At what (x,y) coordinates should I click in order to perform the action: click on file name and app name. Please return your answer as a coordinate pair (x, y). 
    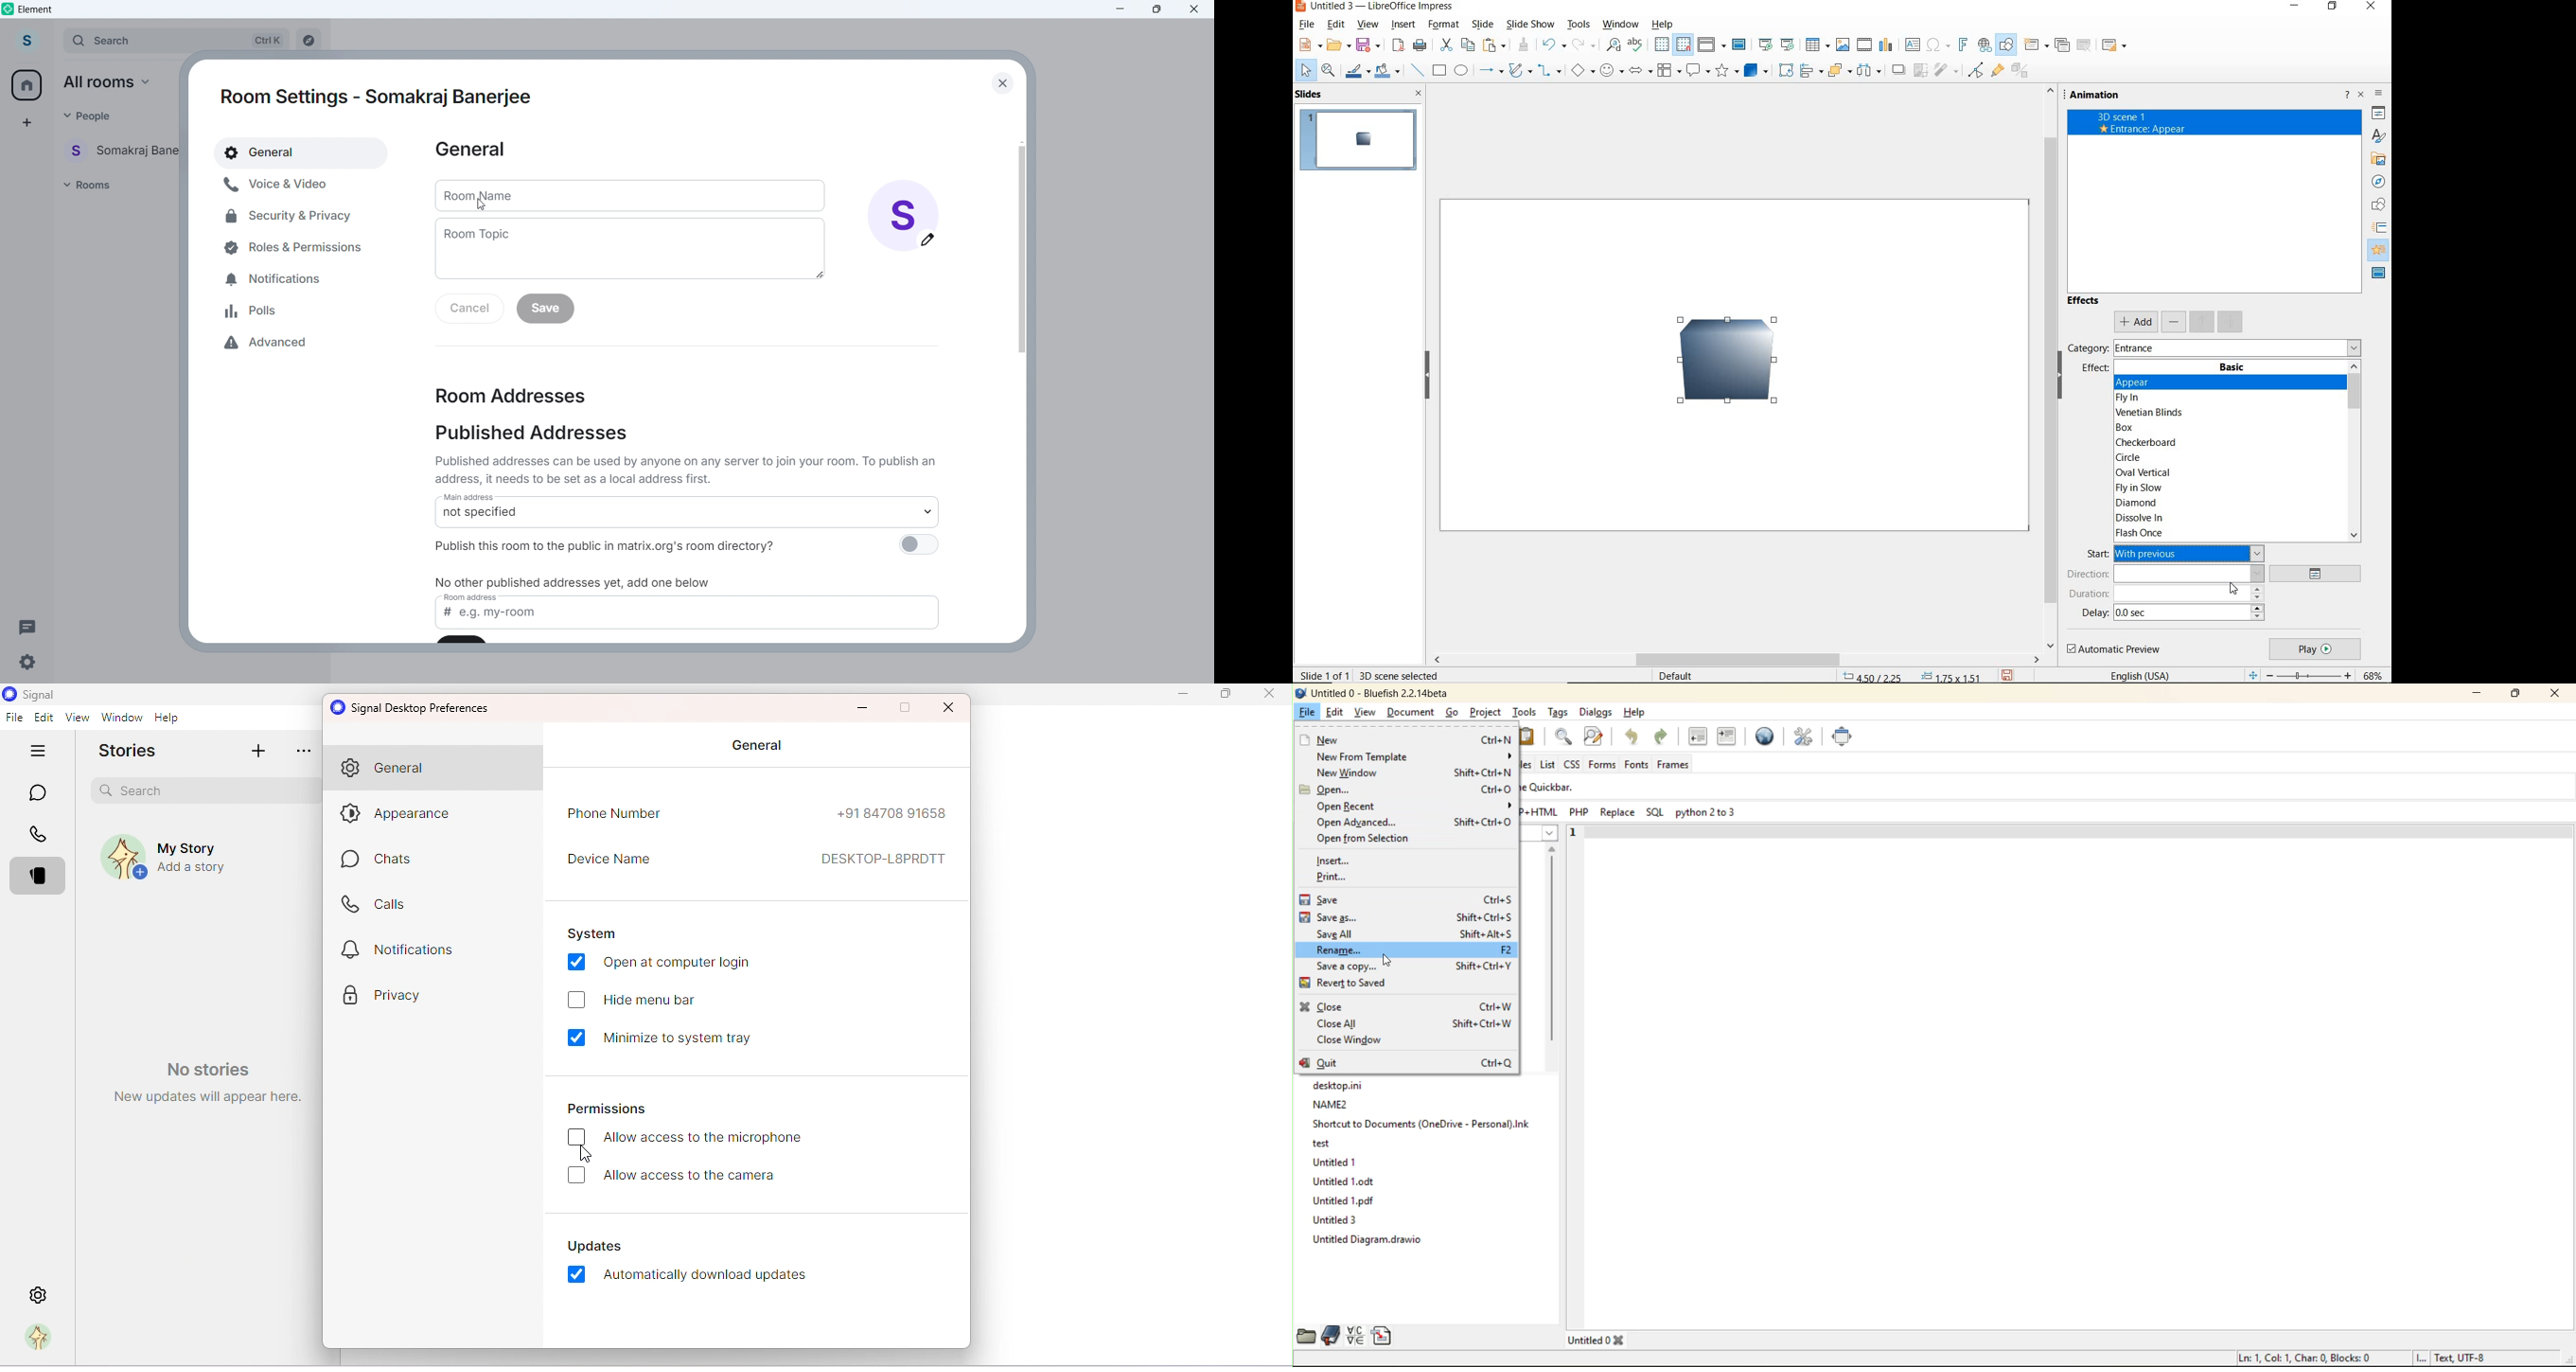
    Looking at the image, I should click on (1396, 696).